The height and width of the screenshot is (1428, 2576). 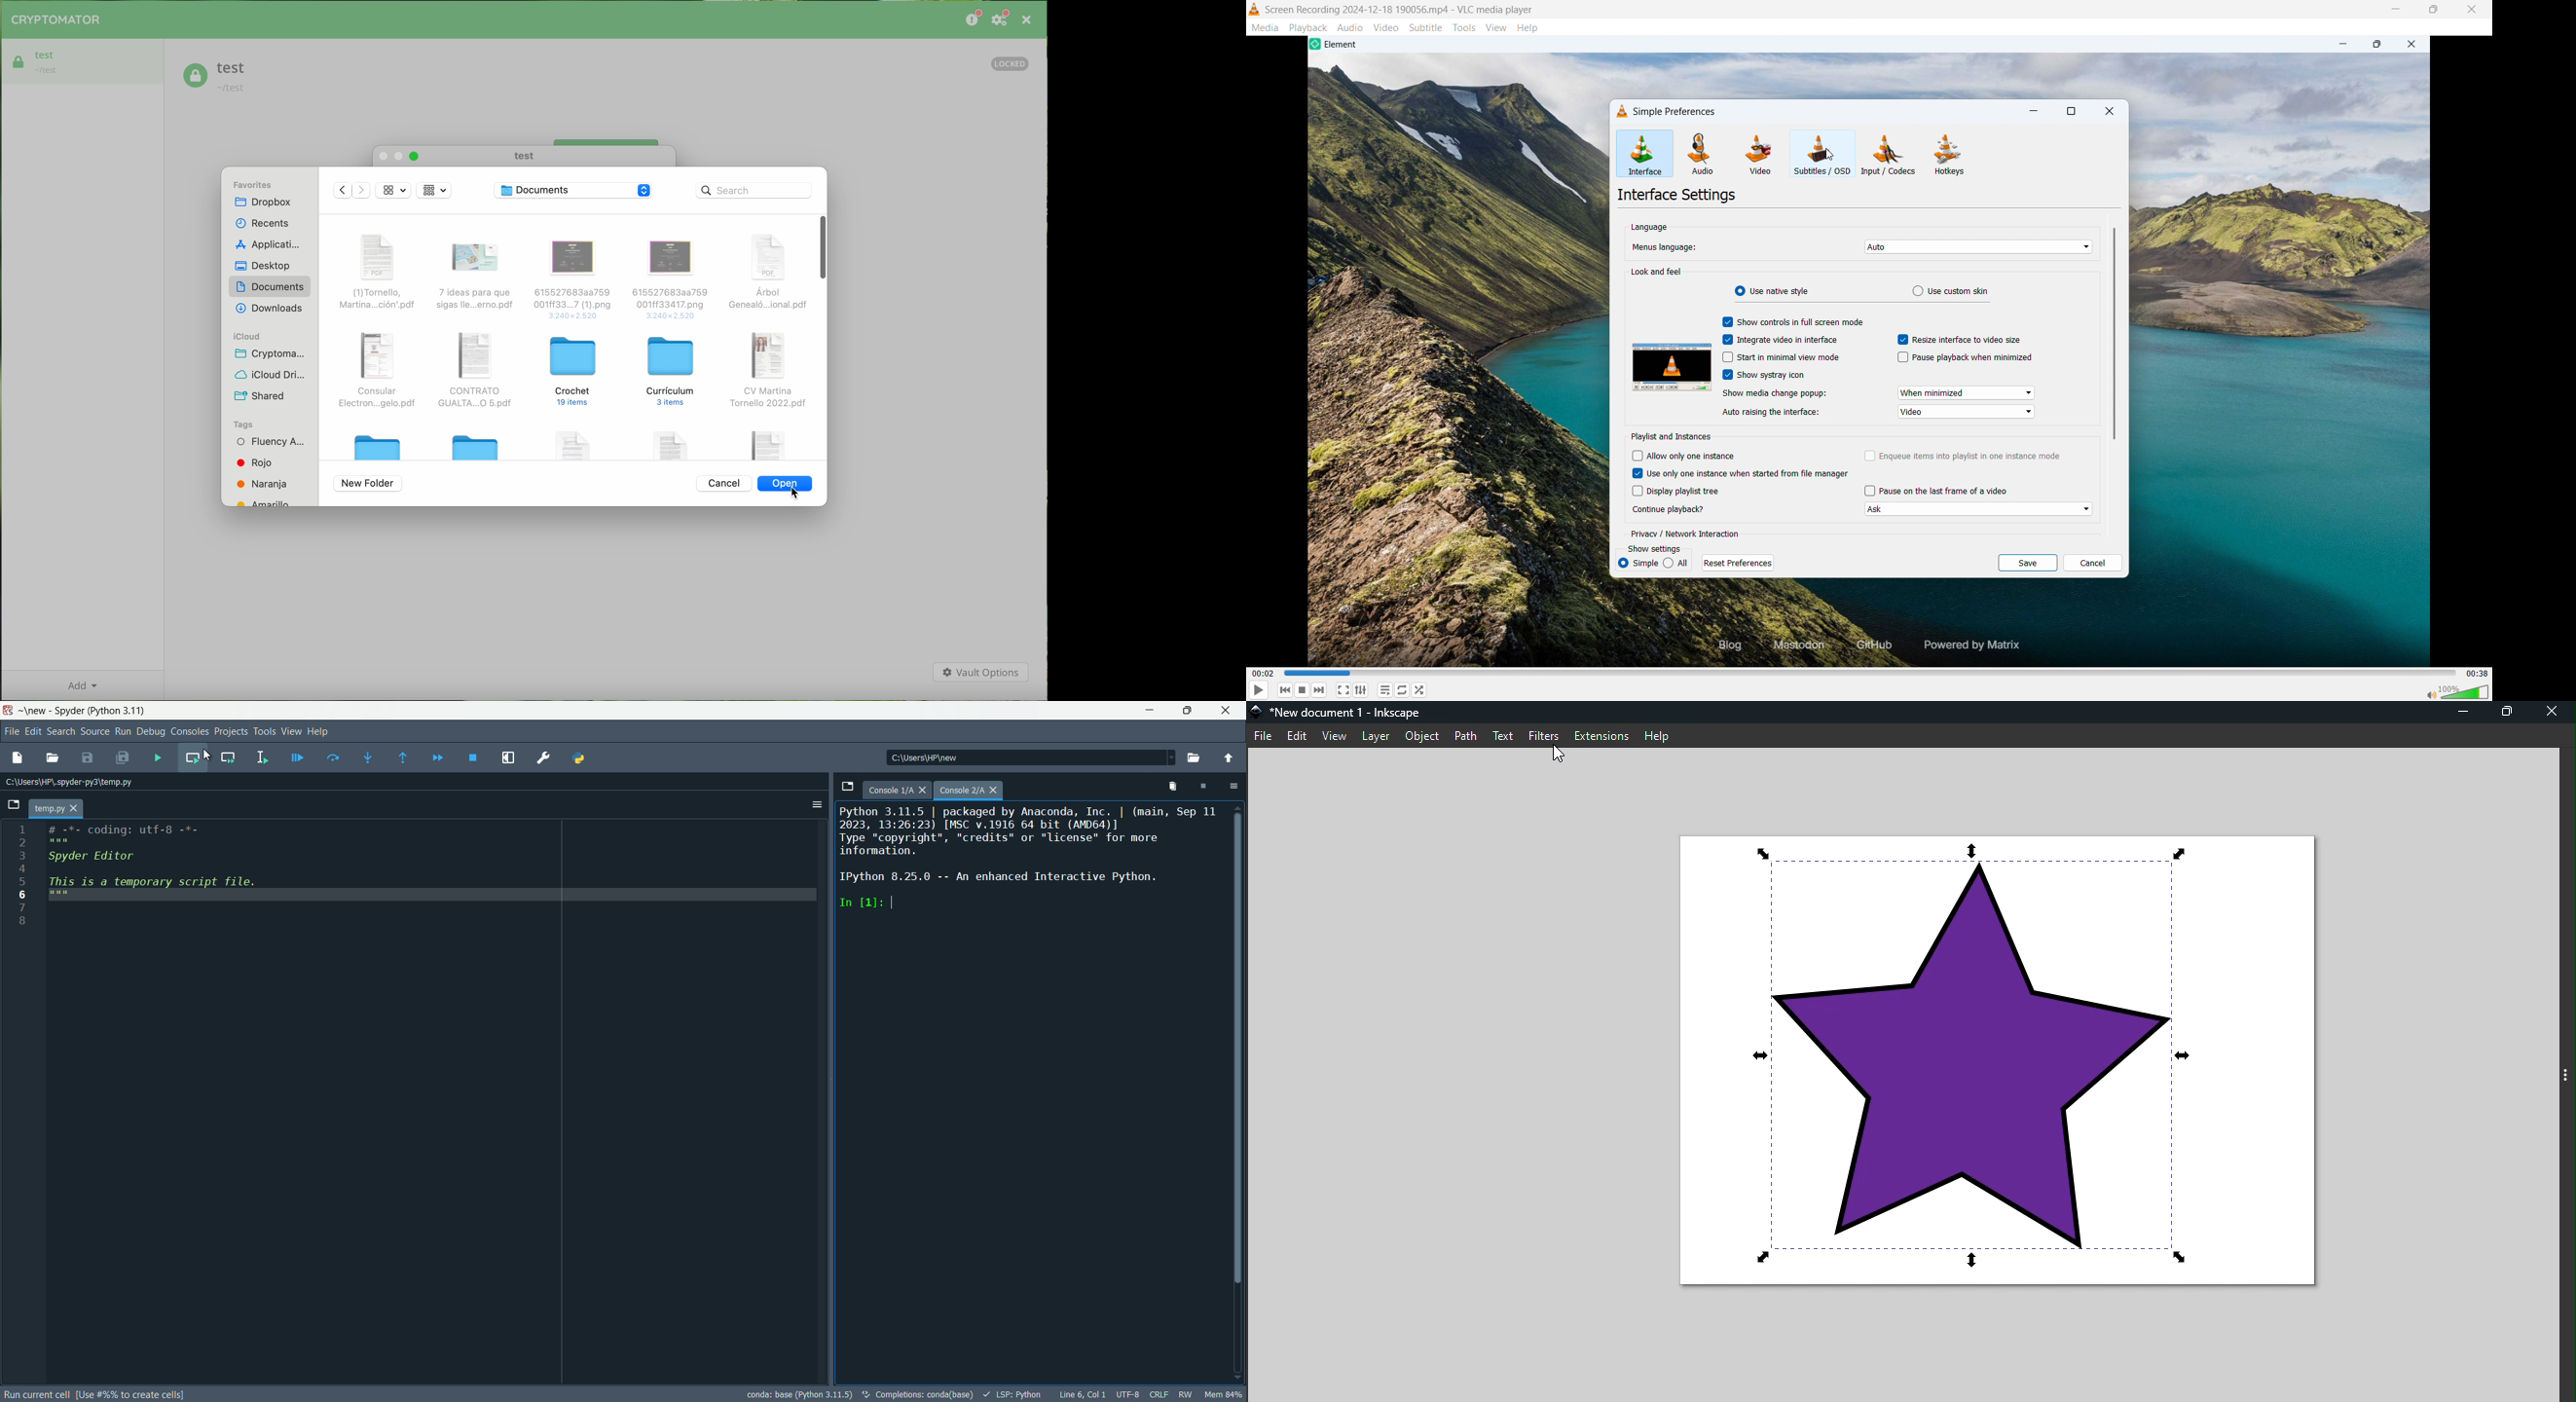 What do you see at coordinates (13, 805) in the screenshot?
I see `browse tabs` at bounding box center [13, 805].